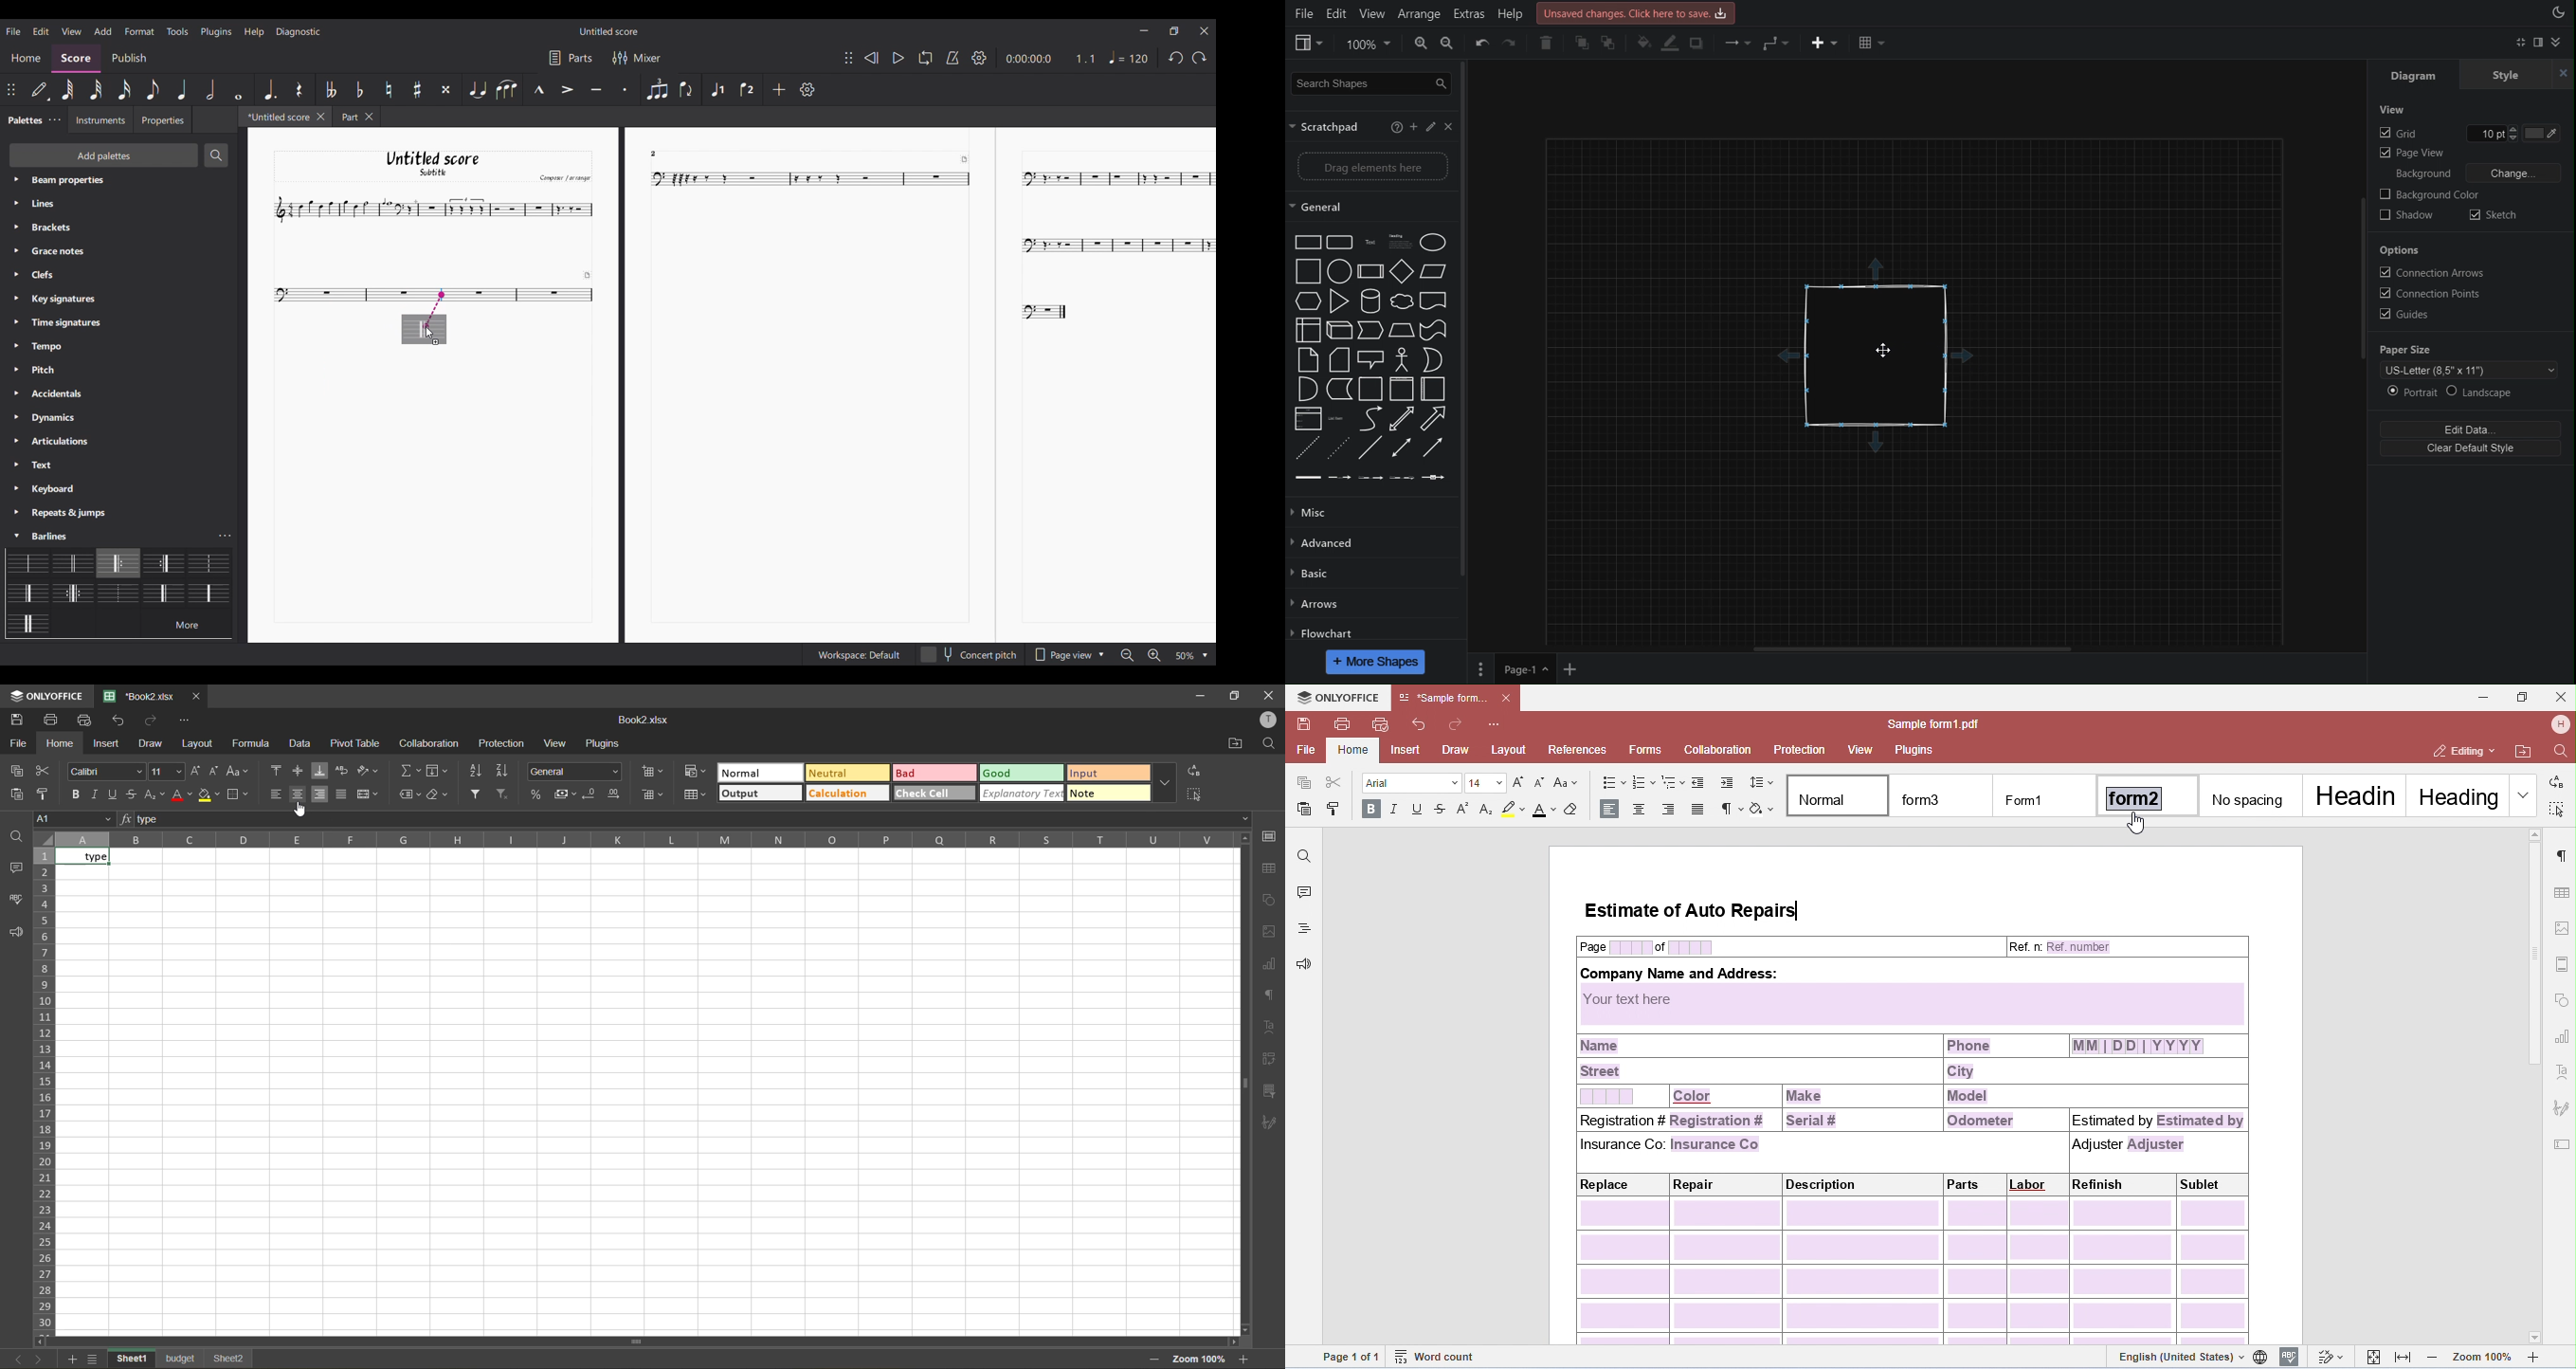 The image size is (2576, 1372). What do you see at coordinates (210, 89) in the screenshot?
I see `Half note` at bounding box center [210, 89].